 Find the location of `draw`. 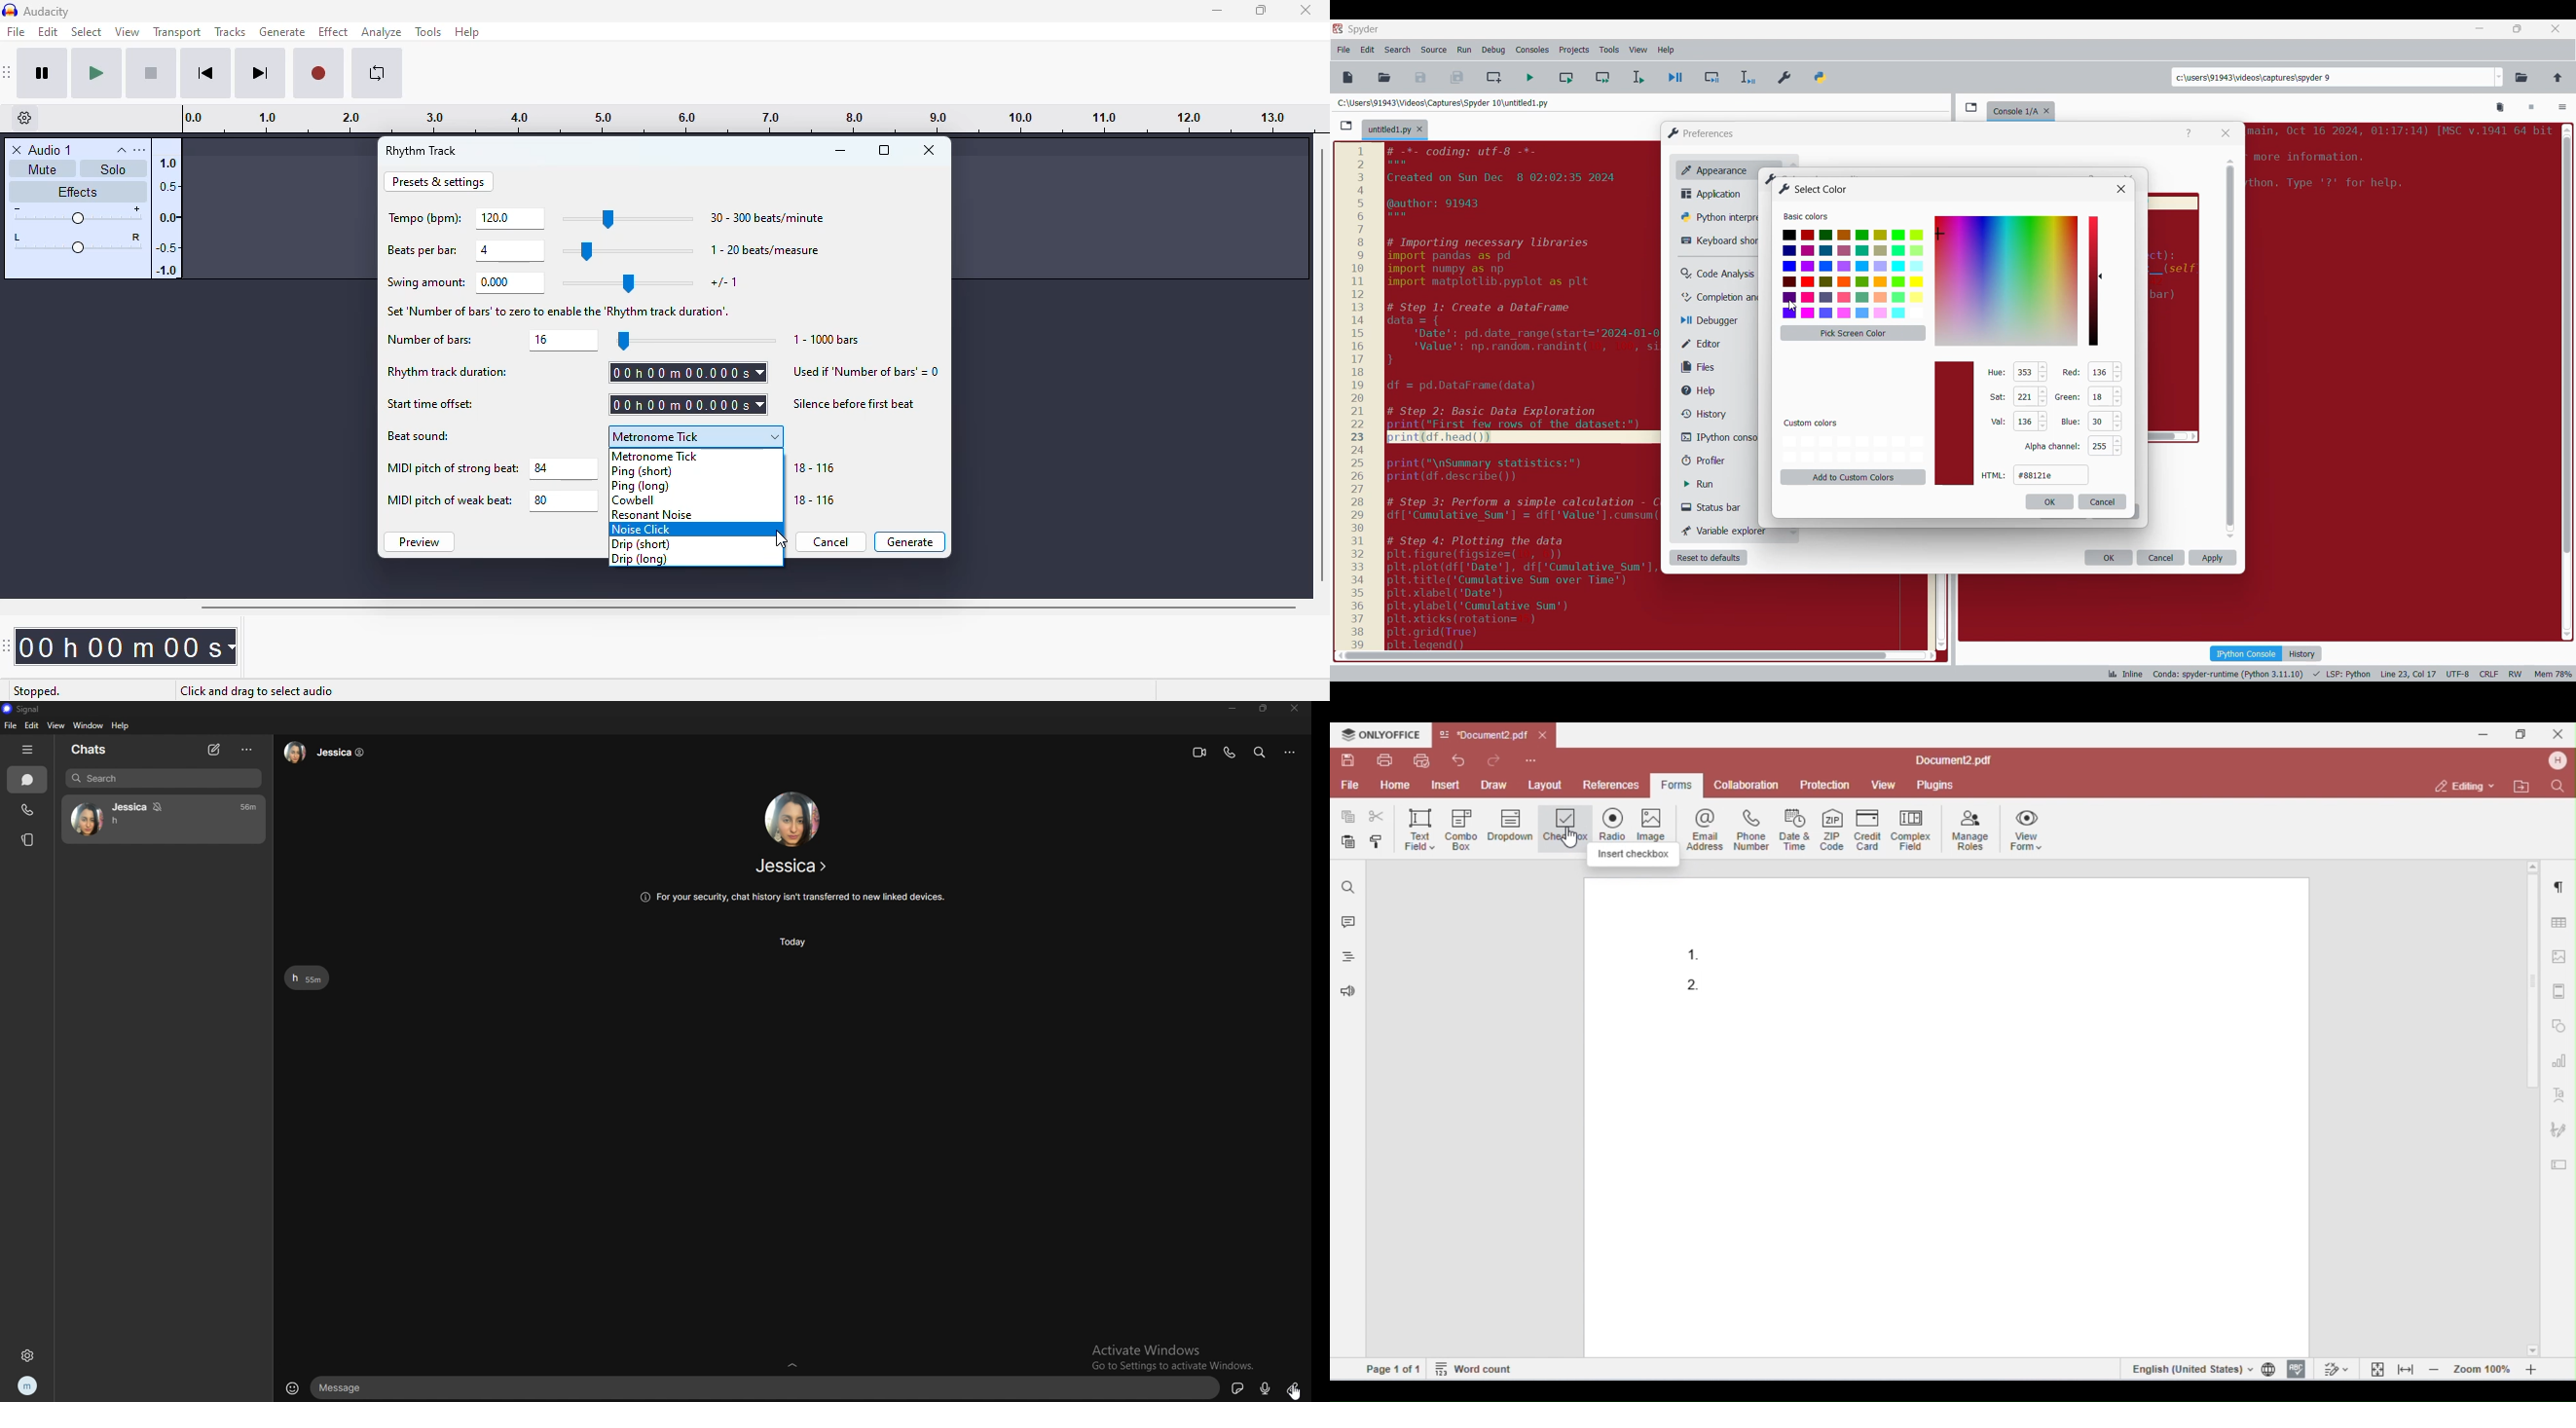

draw is located at coordinates (1496, 784).